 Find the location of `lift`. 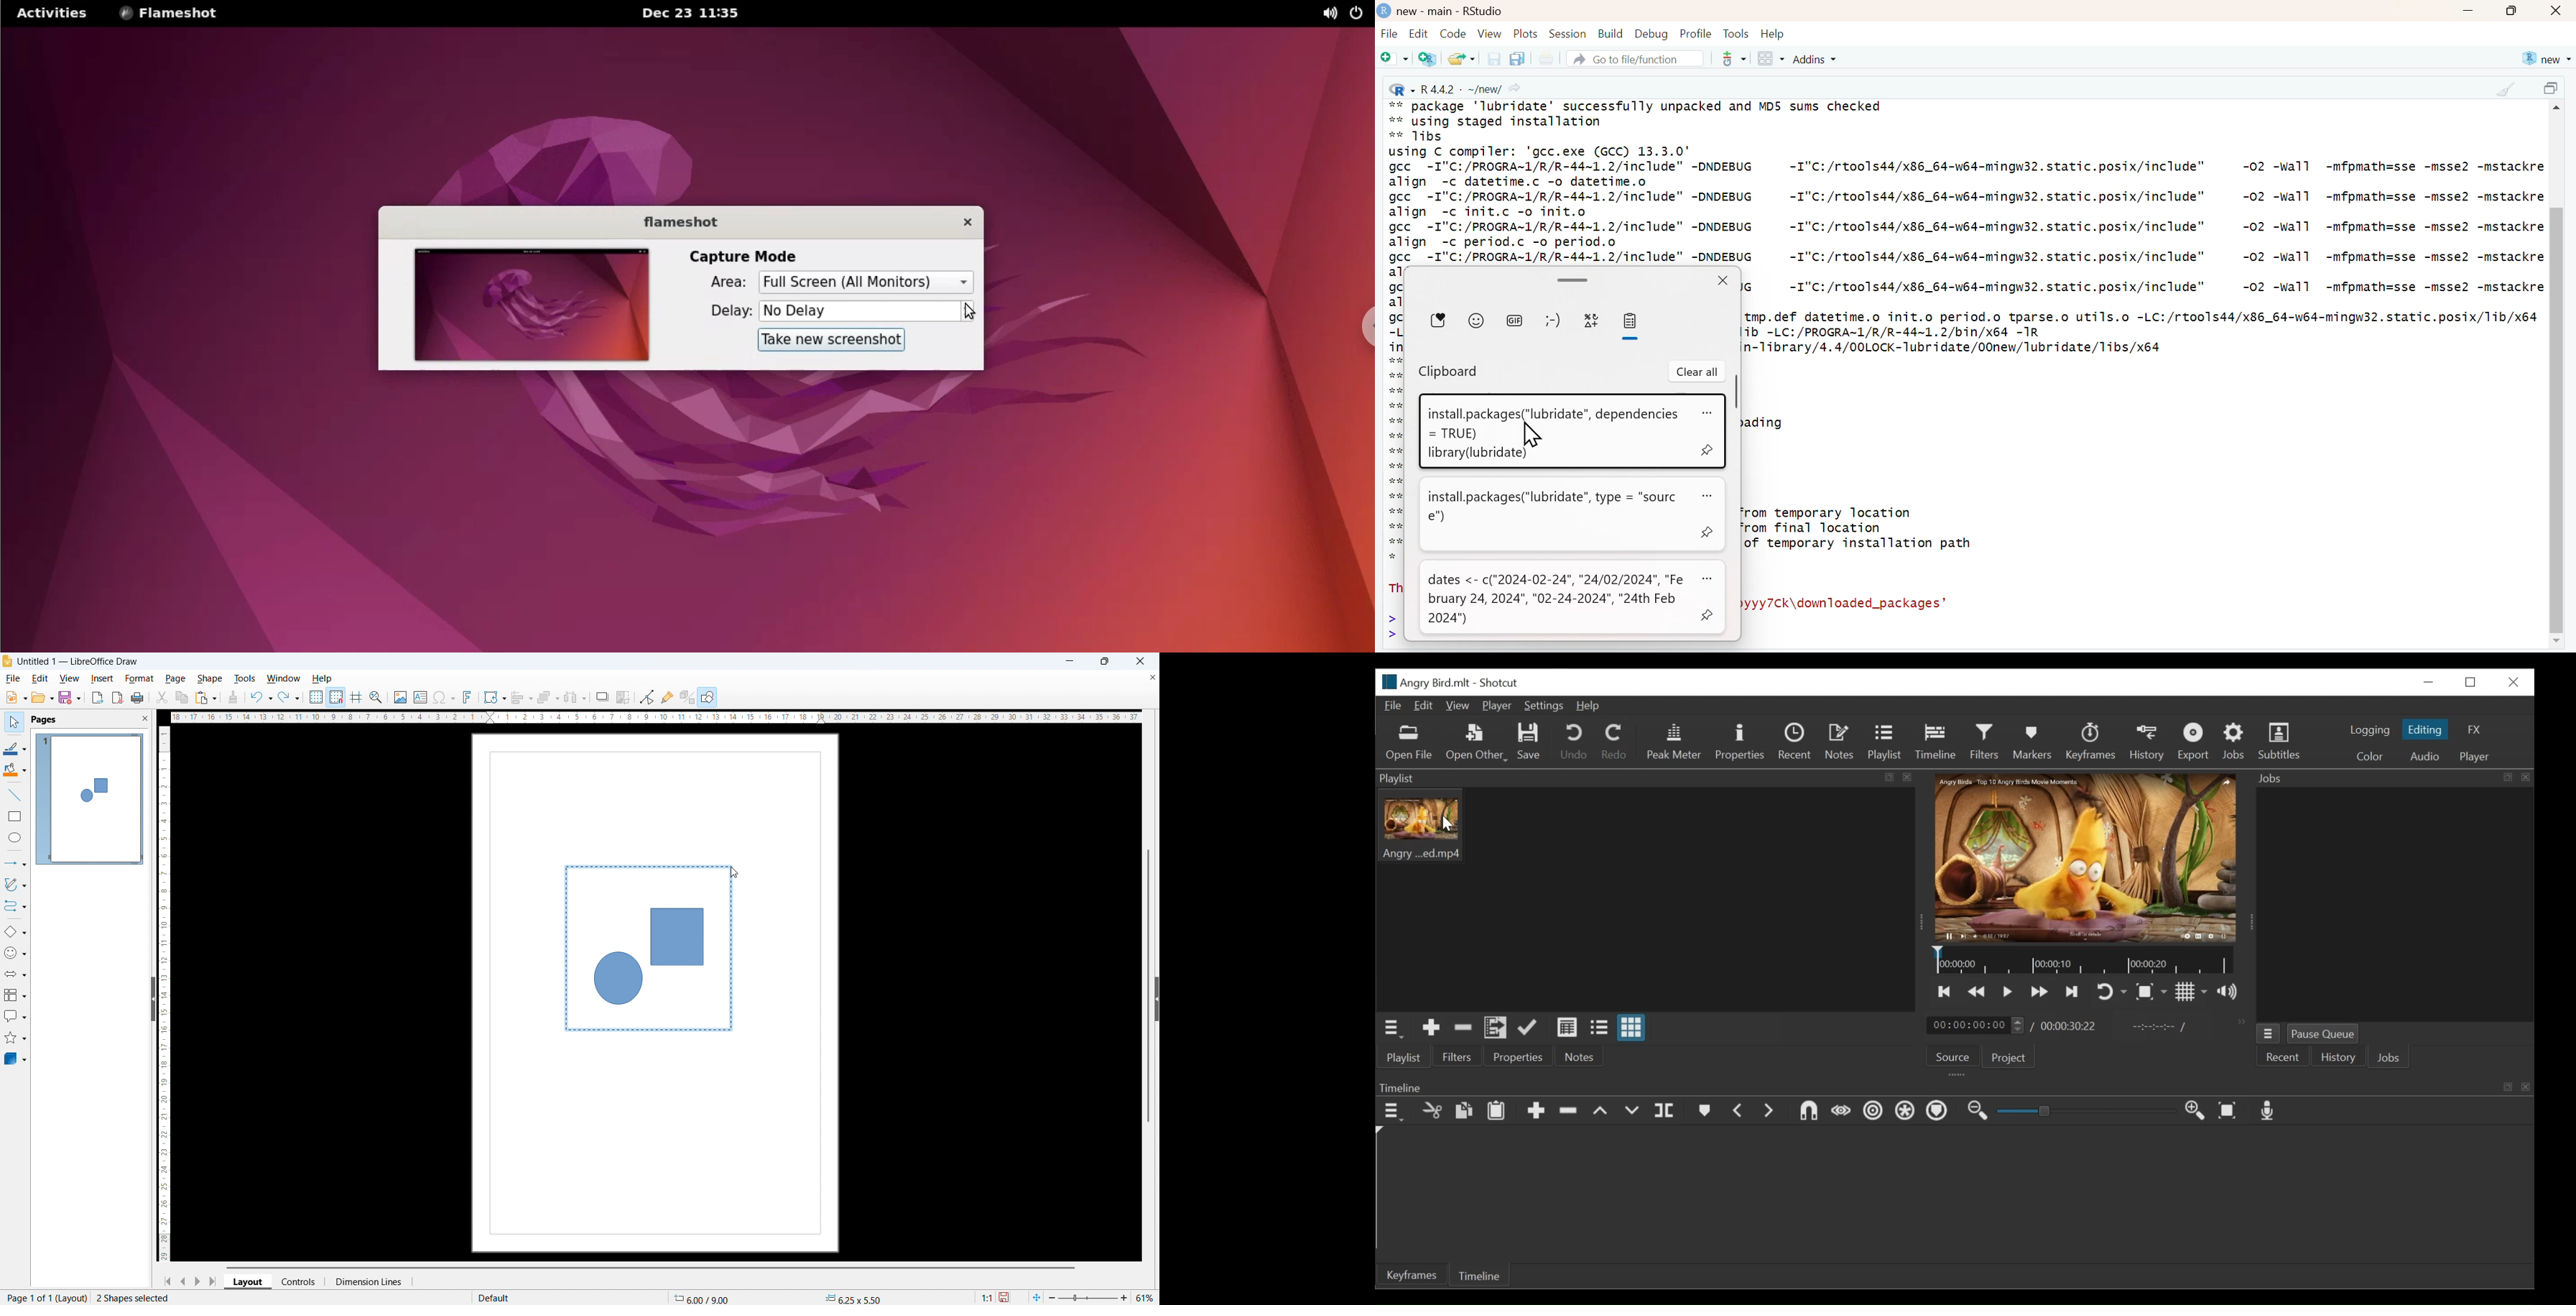

lift is located at coordinates (1600, 1112).